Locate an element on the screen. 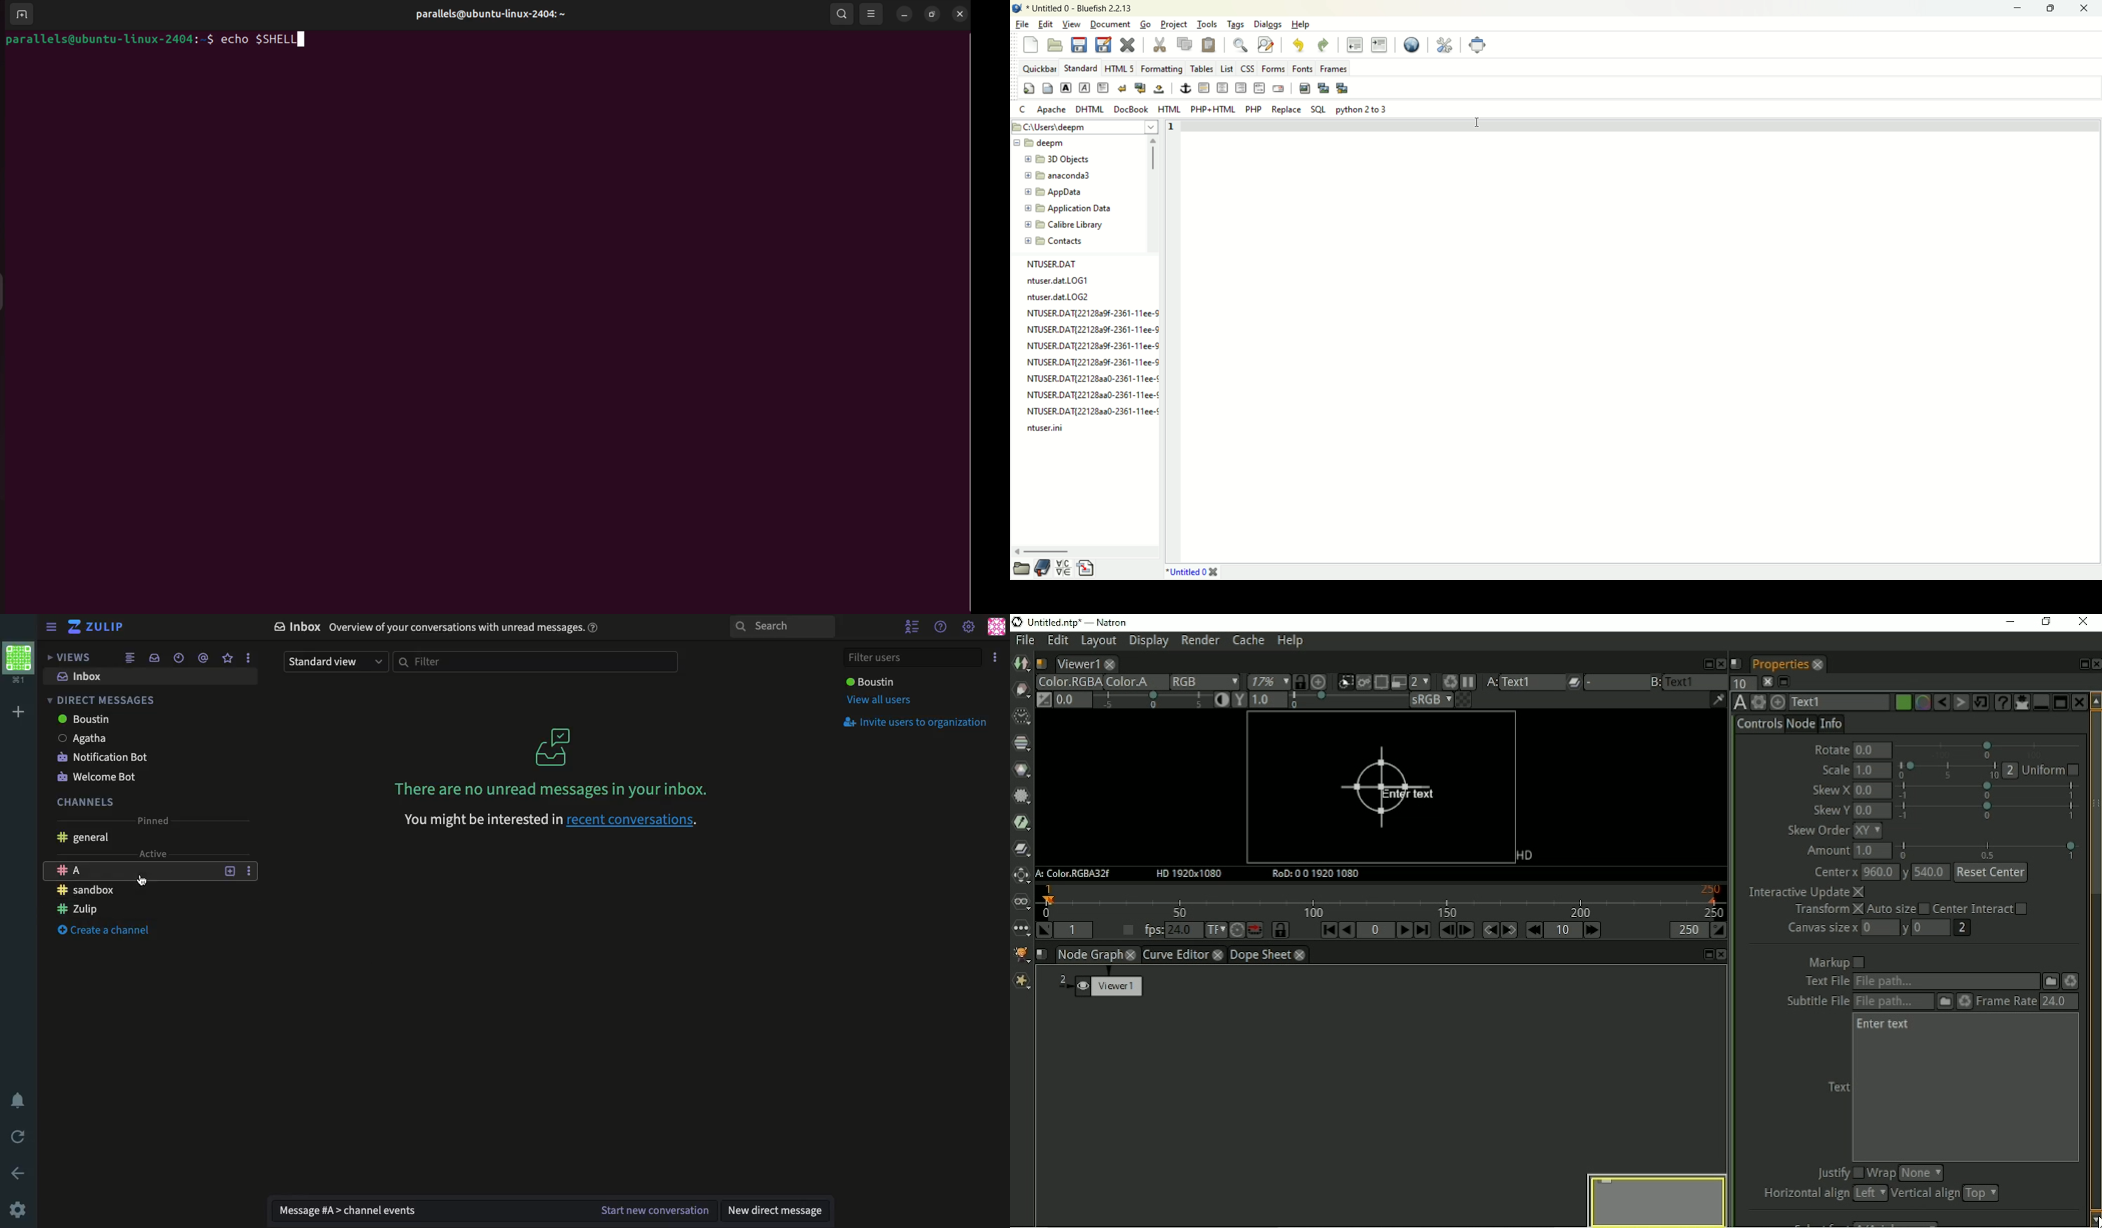  non breaking space is located at coordinates (1158, 89).